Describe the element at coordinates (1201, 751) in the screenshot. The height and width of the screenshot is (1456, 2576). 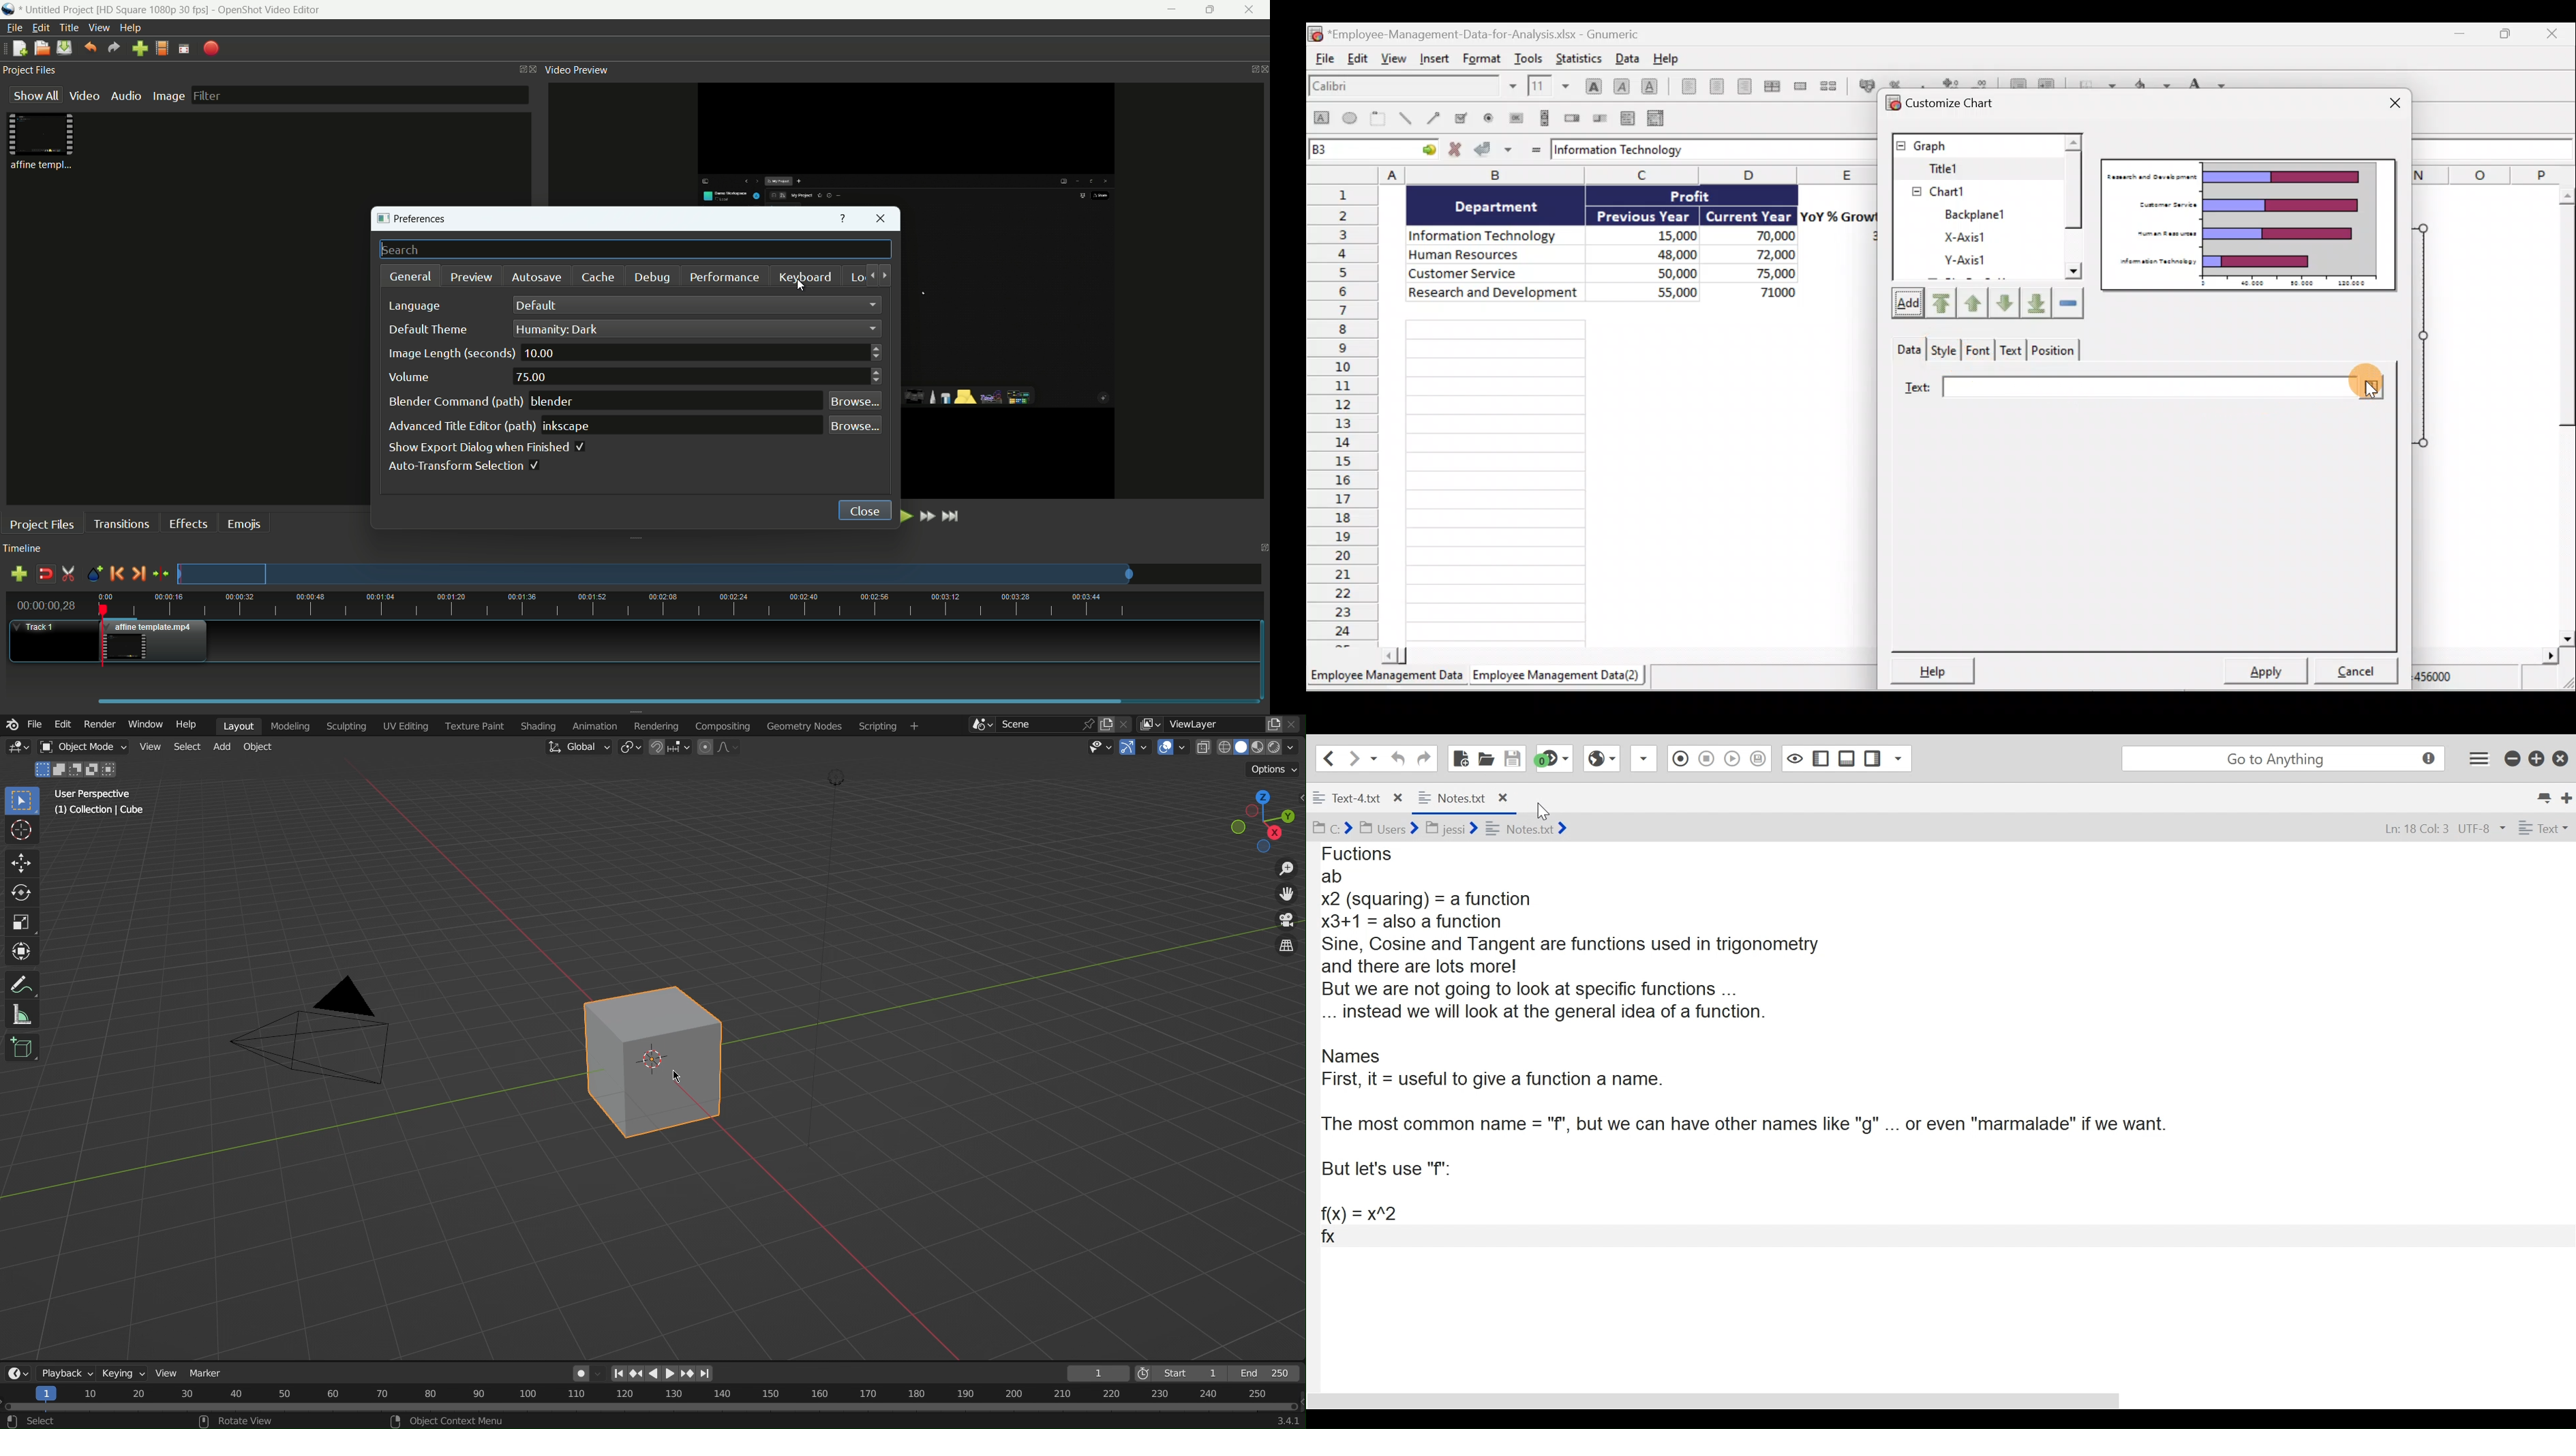
I see `Toggle X-Ray` at that location.